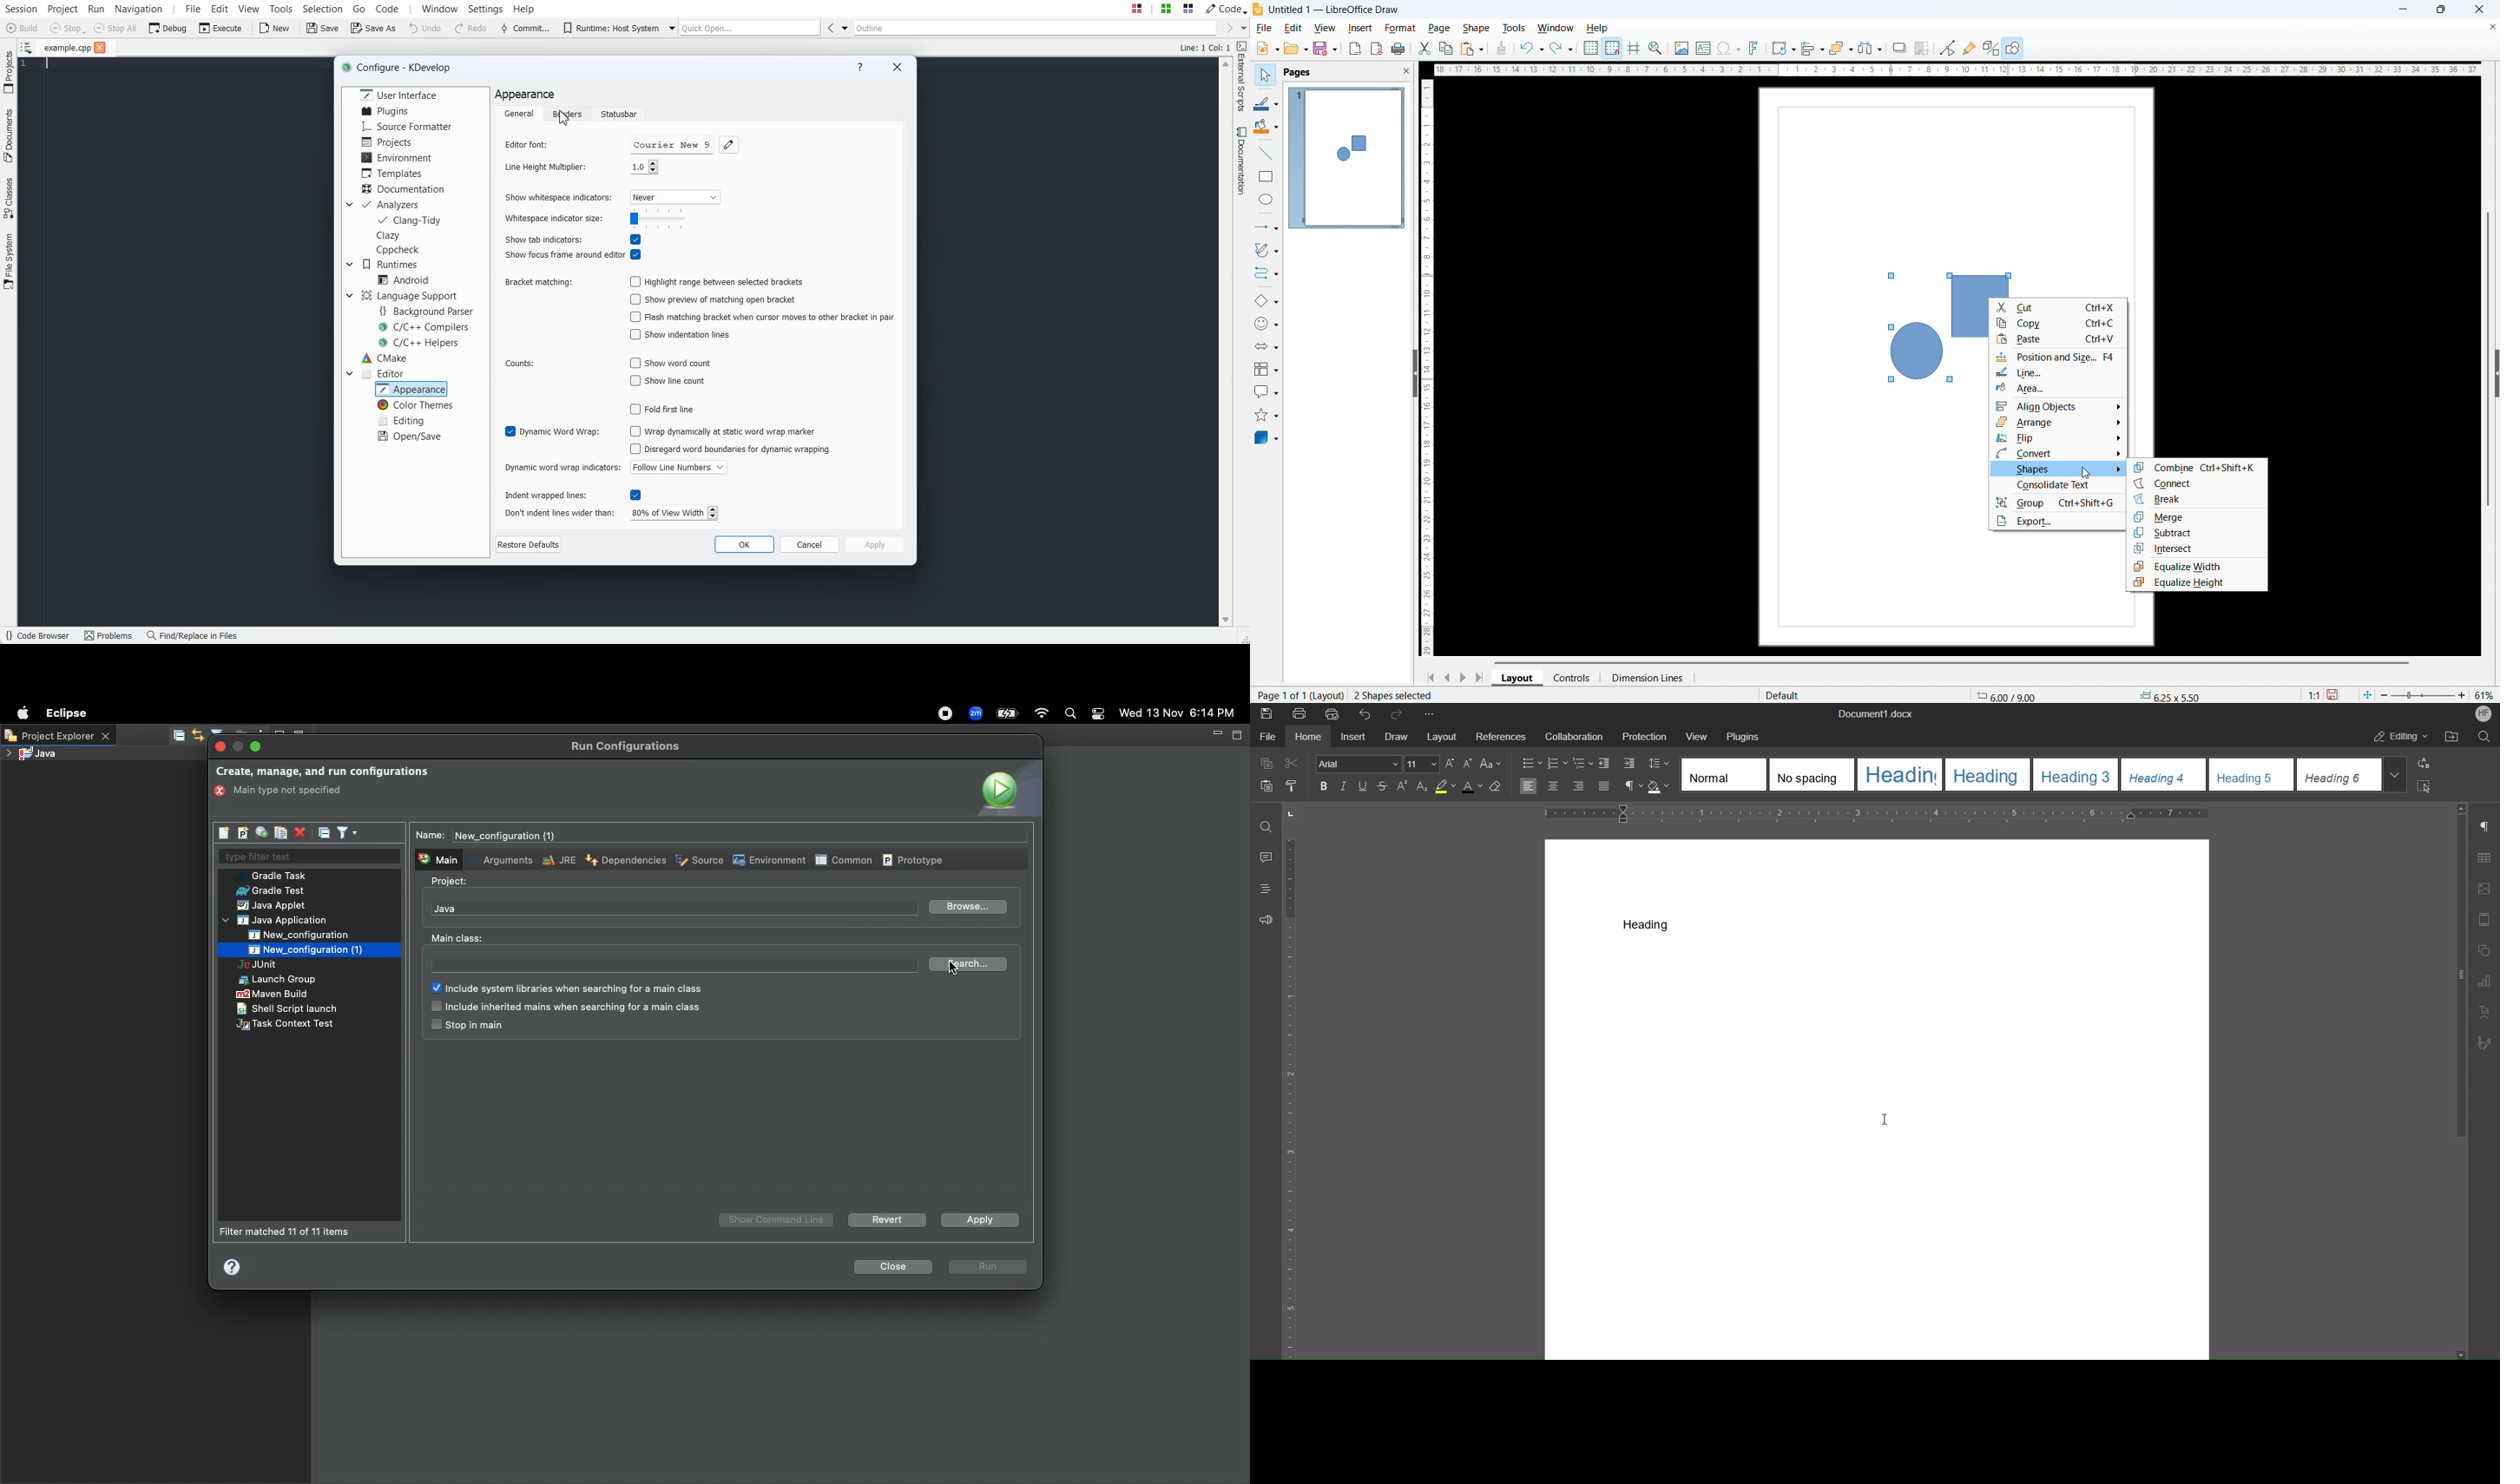 The image size is (2520, 1484). I want to click on Search, so click(2485, 734).